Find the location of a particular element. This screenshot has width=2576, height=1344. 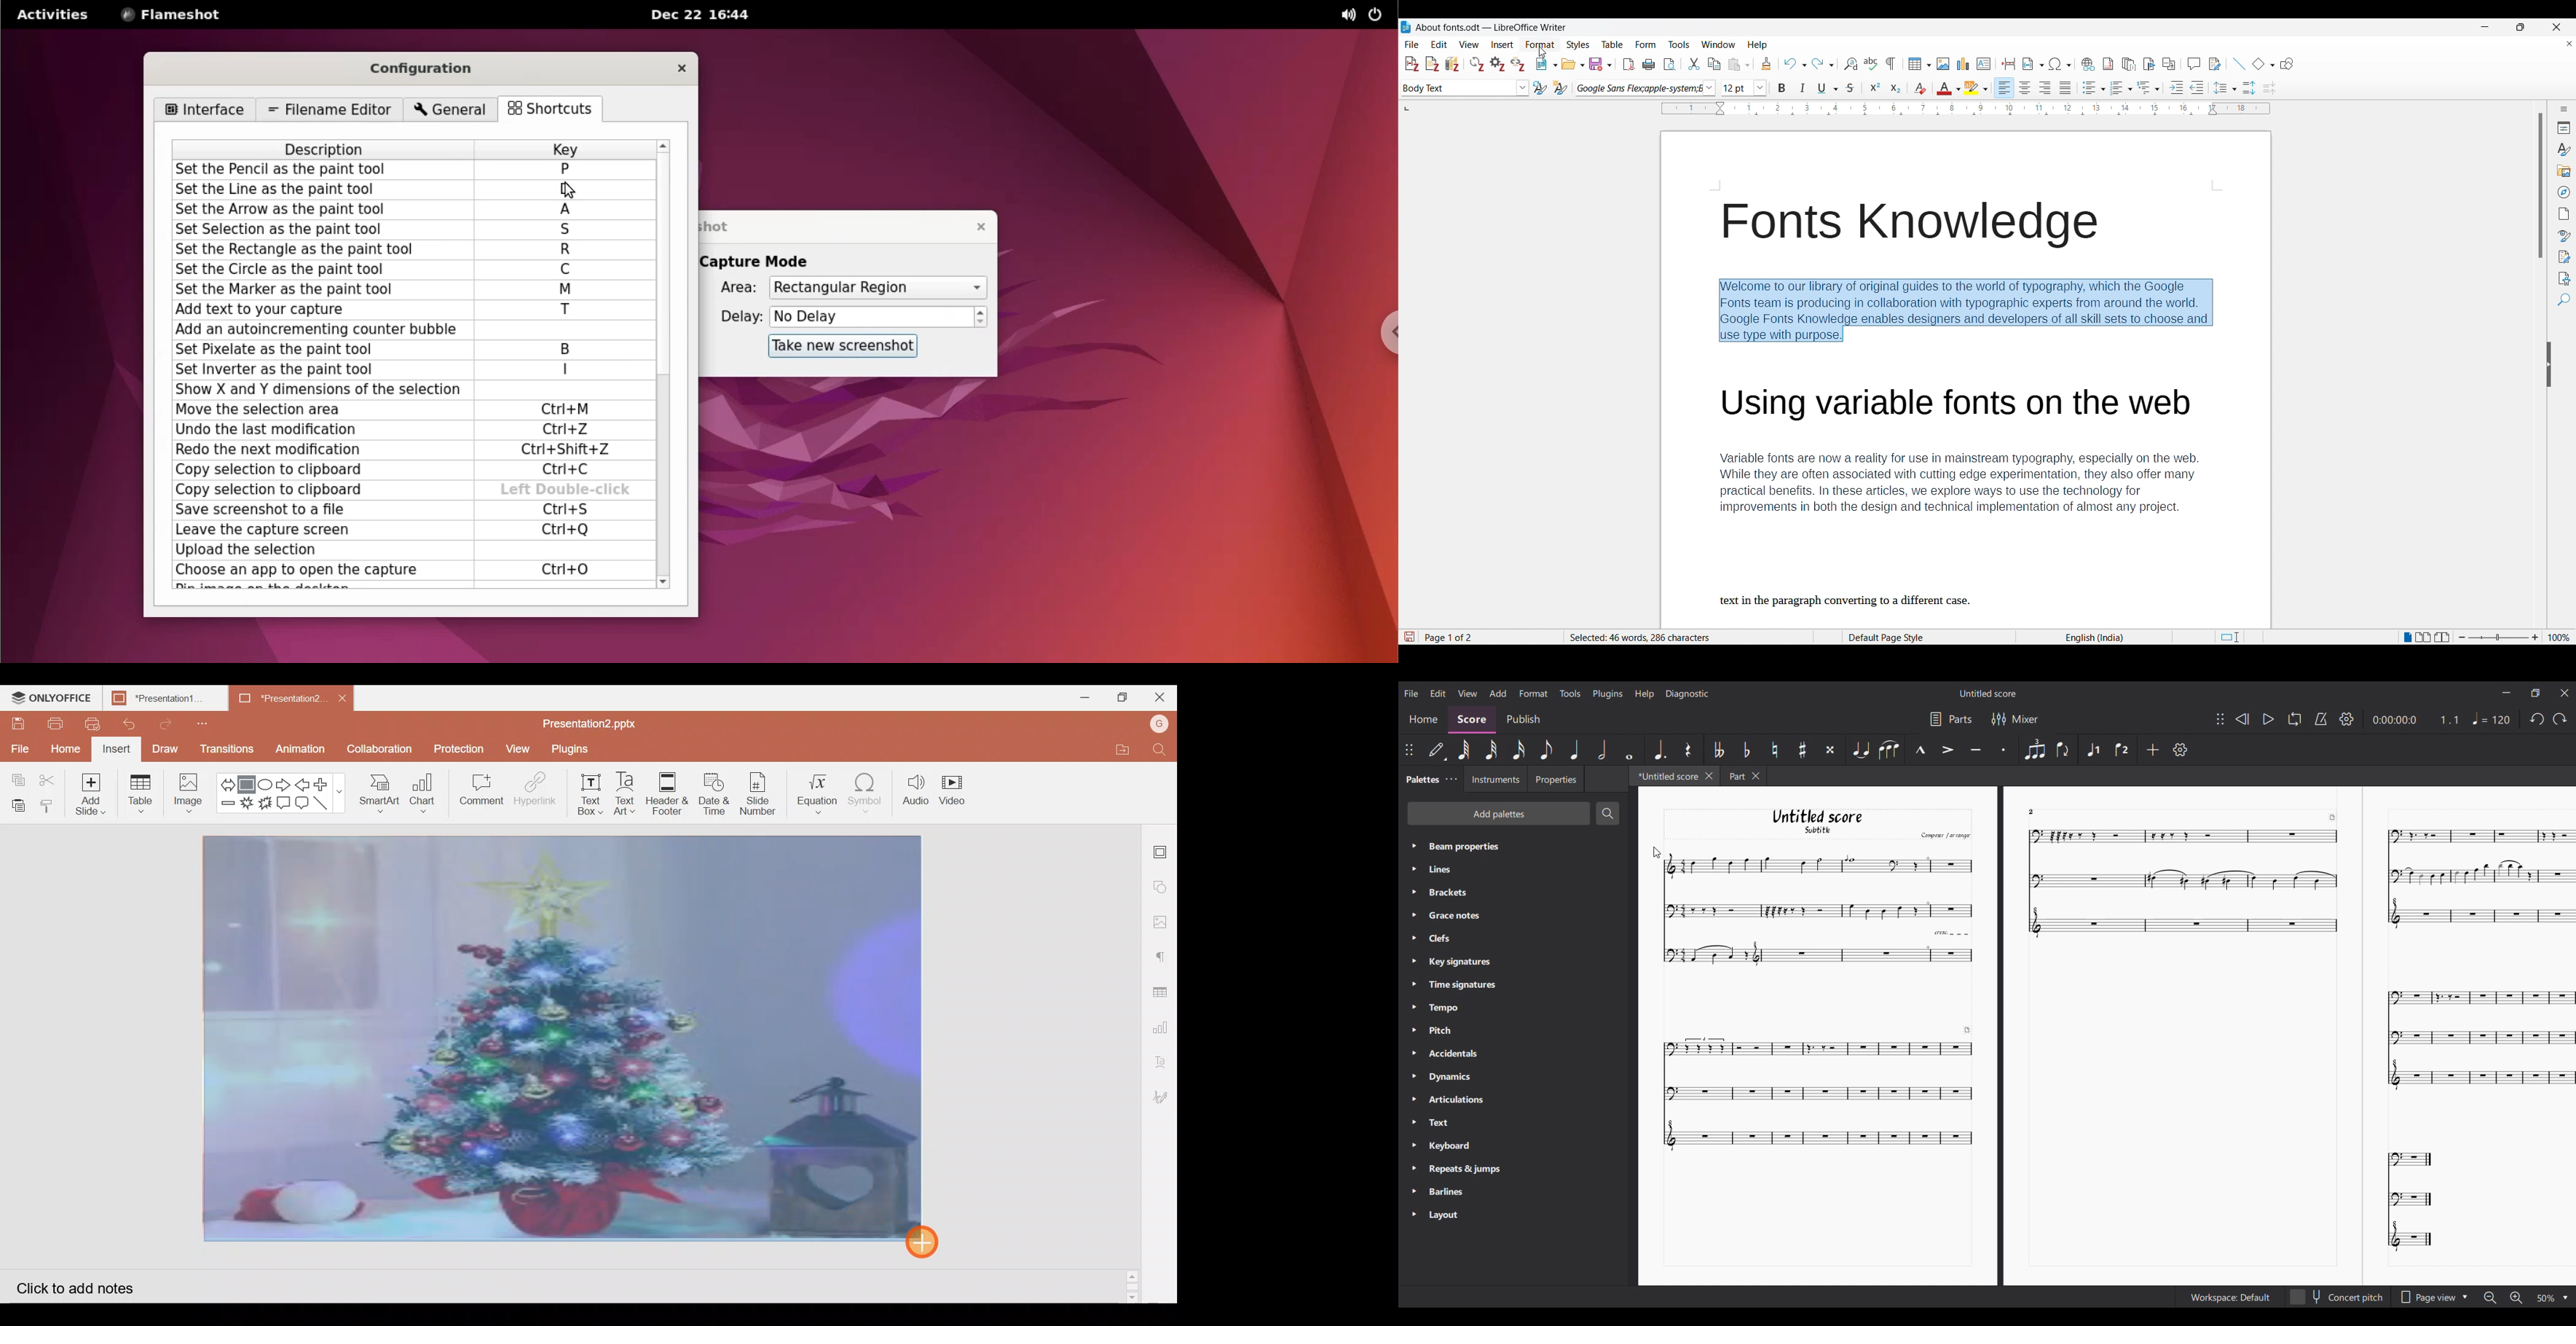

 is located at coordinates (1821, 1048).